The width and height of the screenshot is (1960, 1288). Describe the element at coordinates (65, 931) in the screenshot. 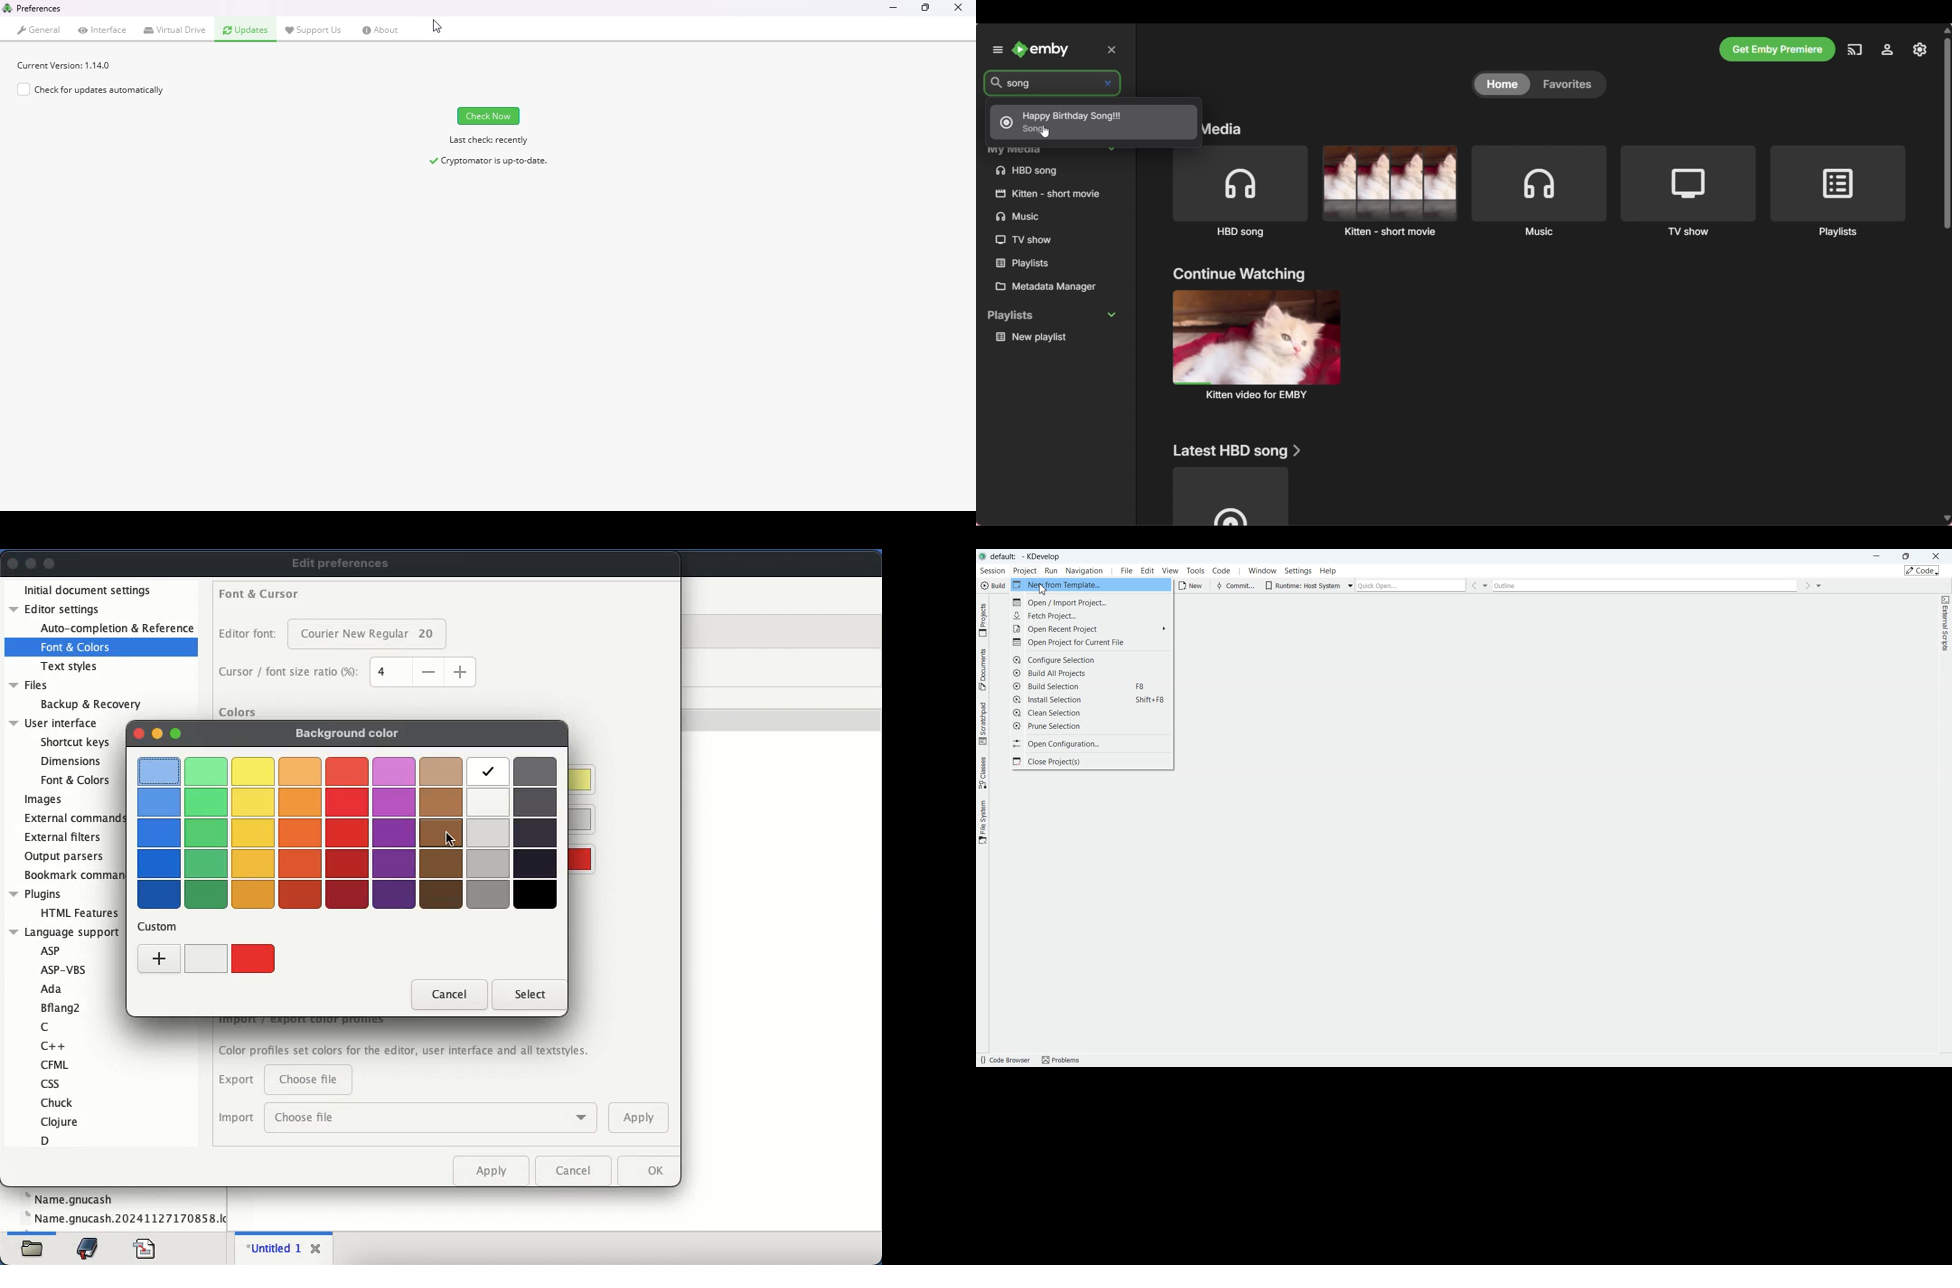

I see `Language support` at that location.